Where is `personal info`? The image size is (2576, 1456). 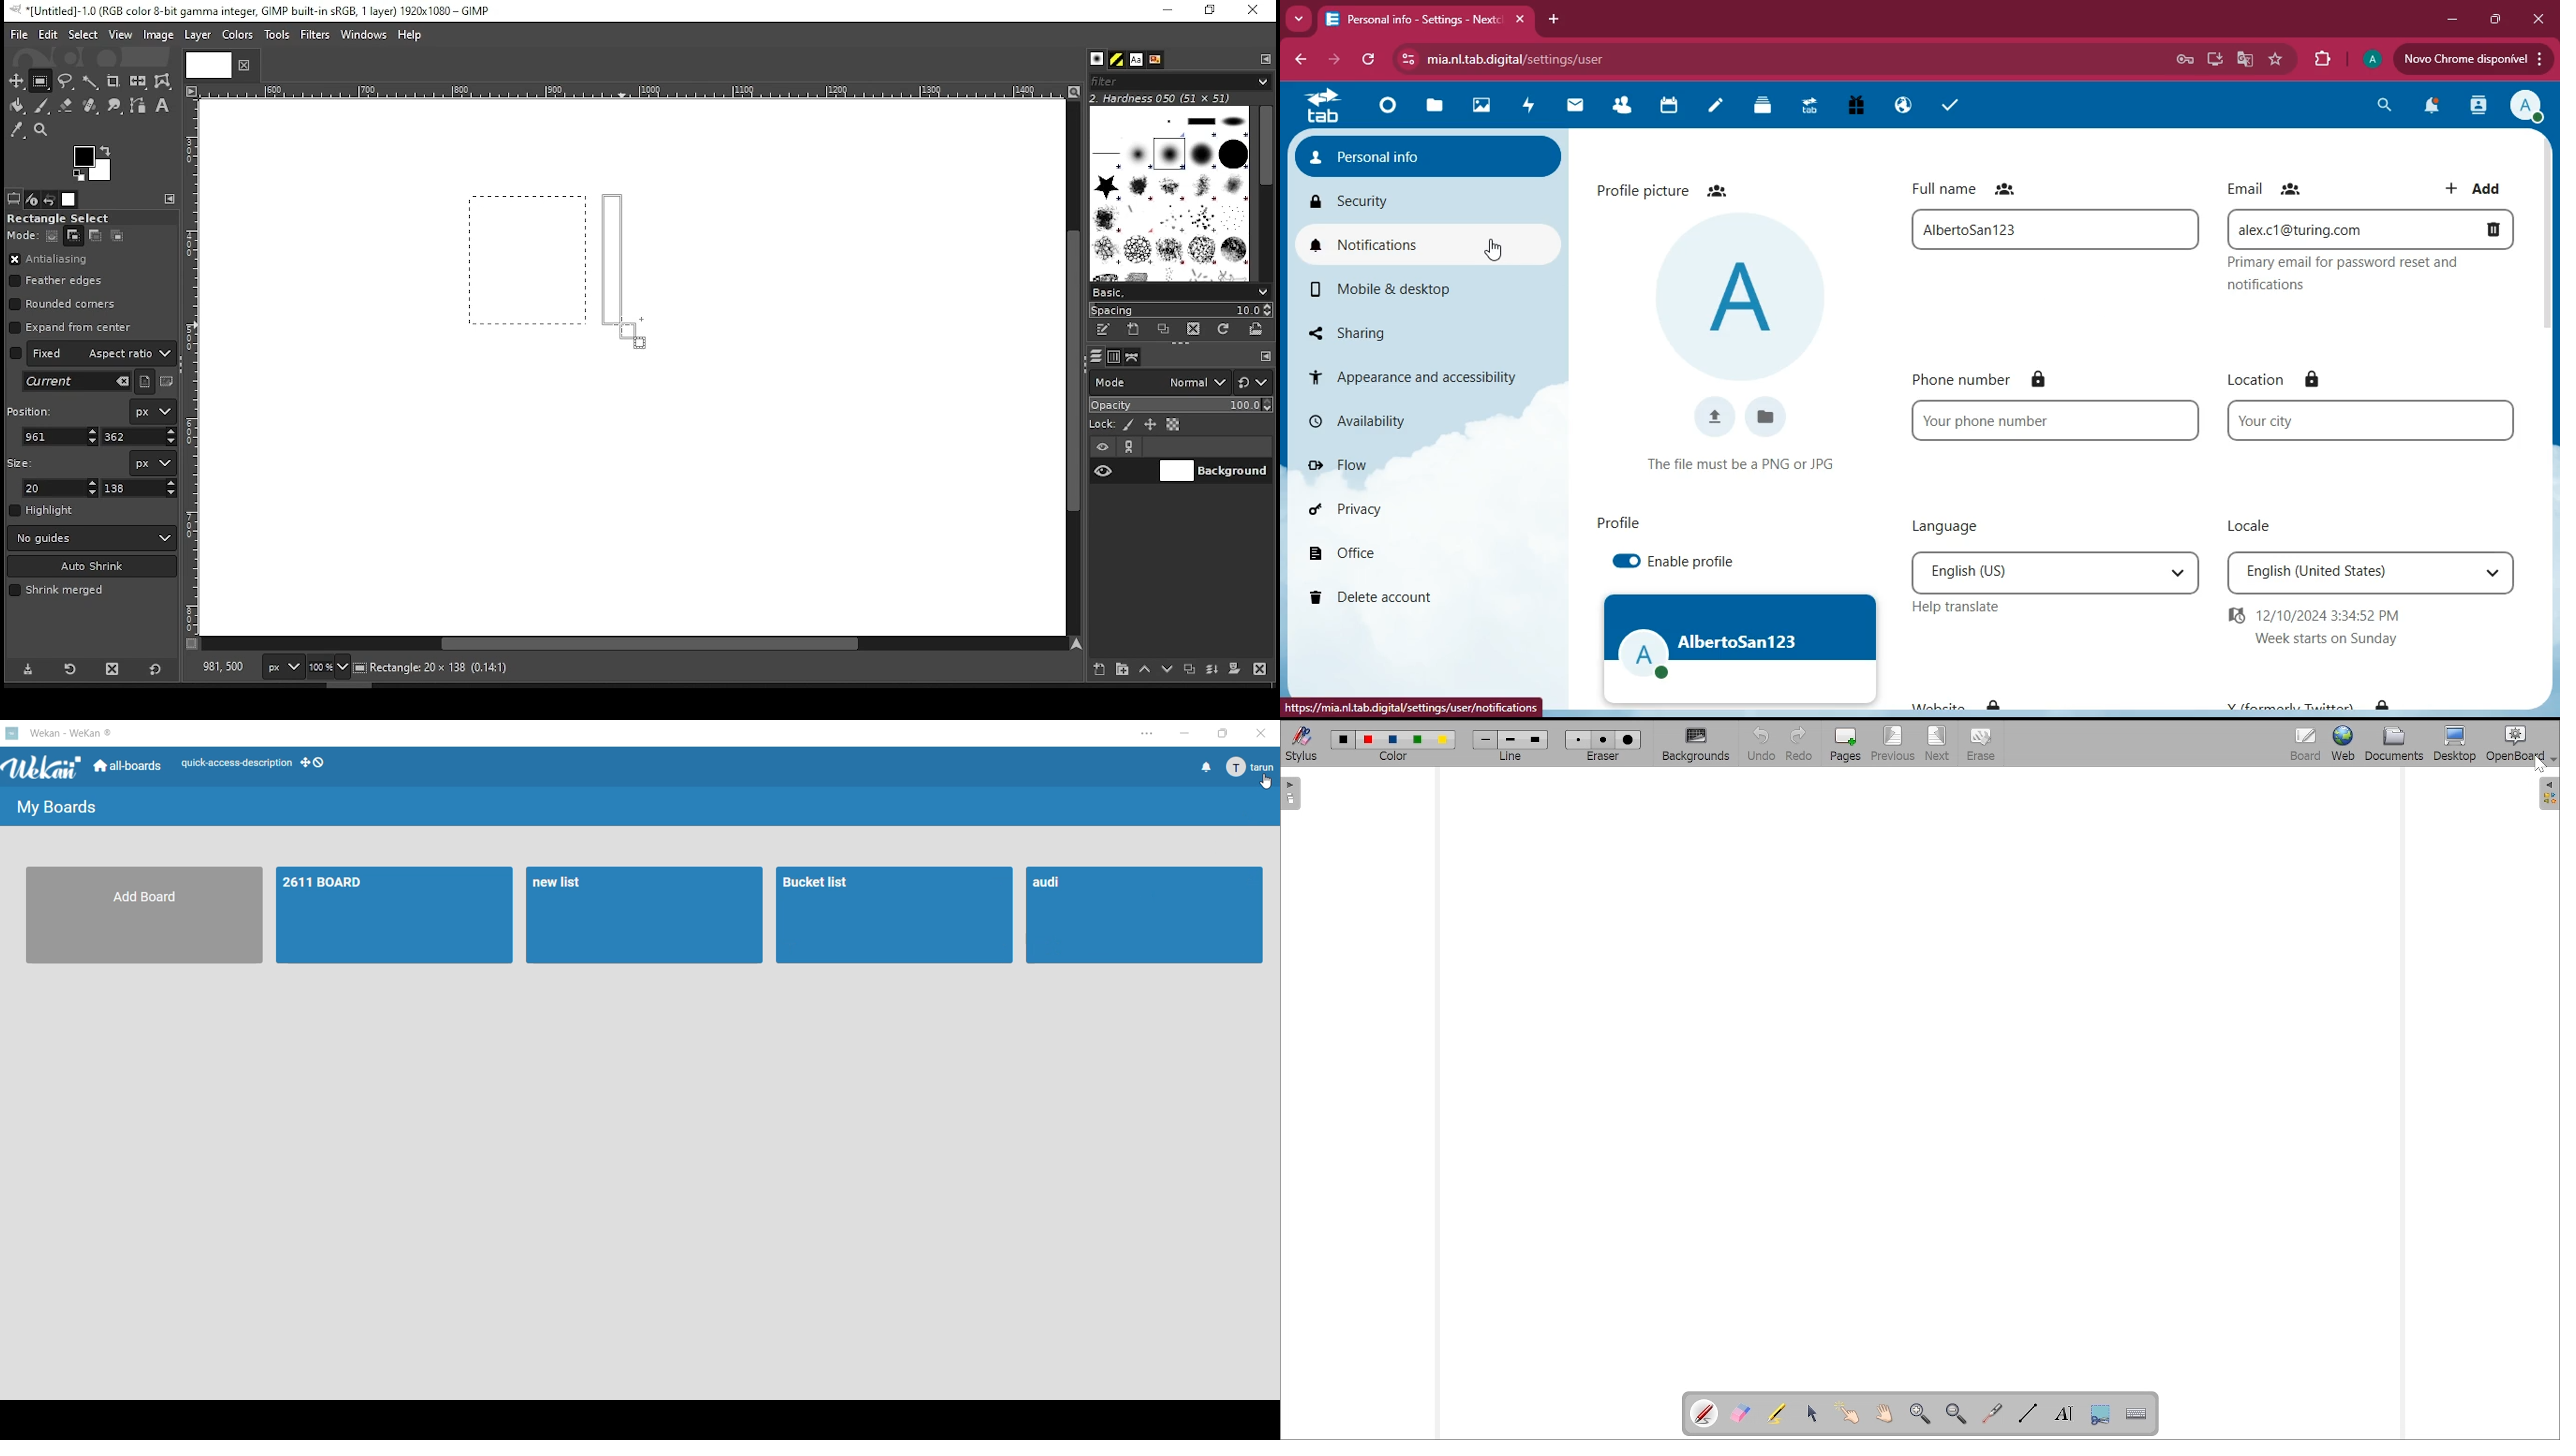 personal info is located at coordinates (1429, 156).